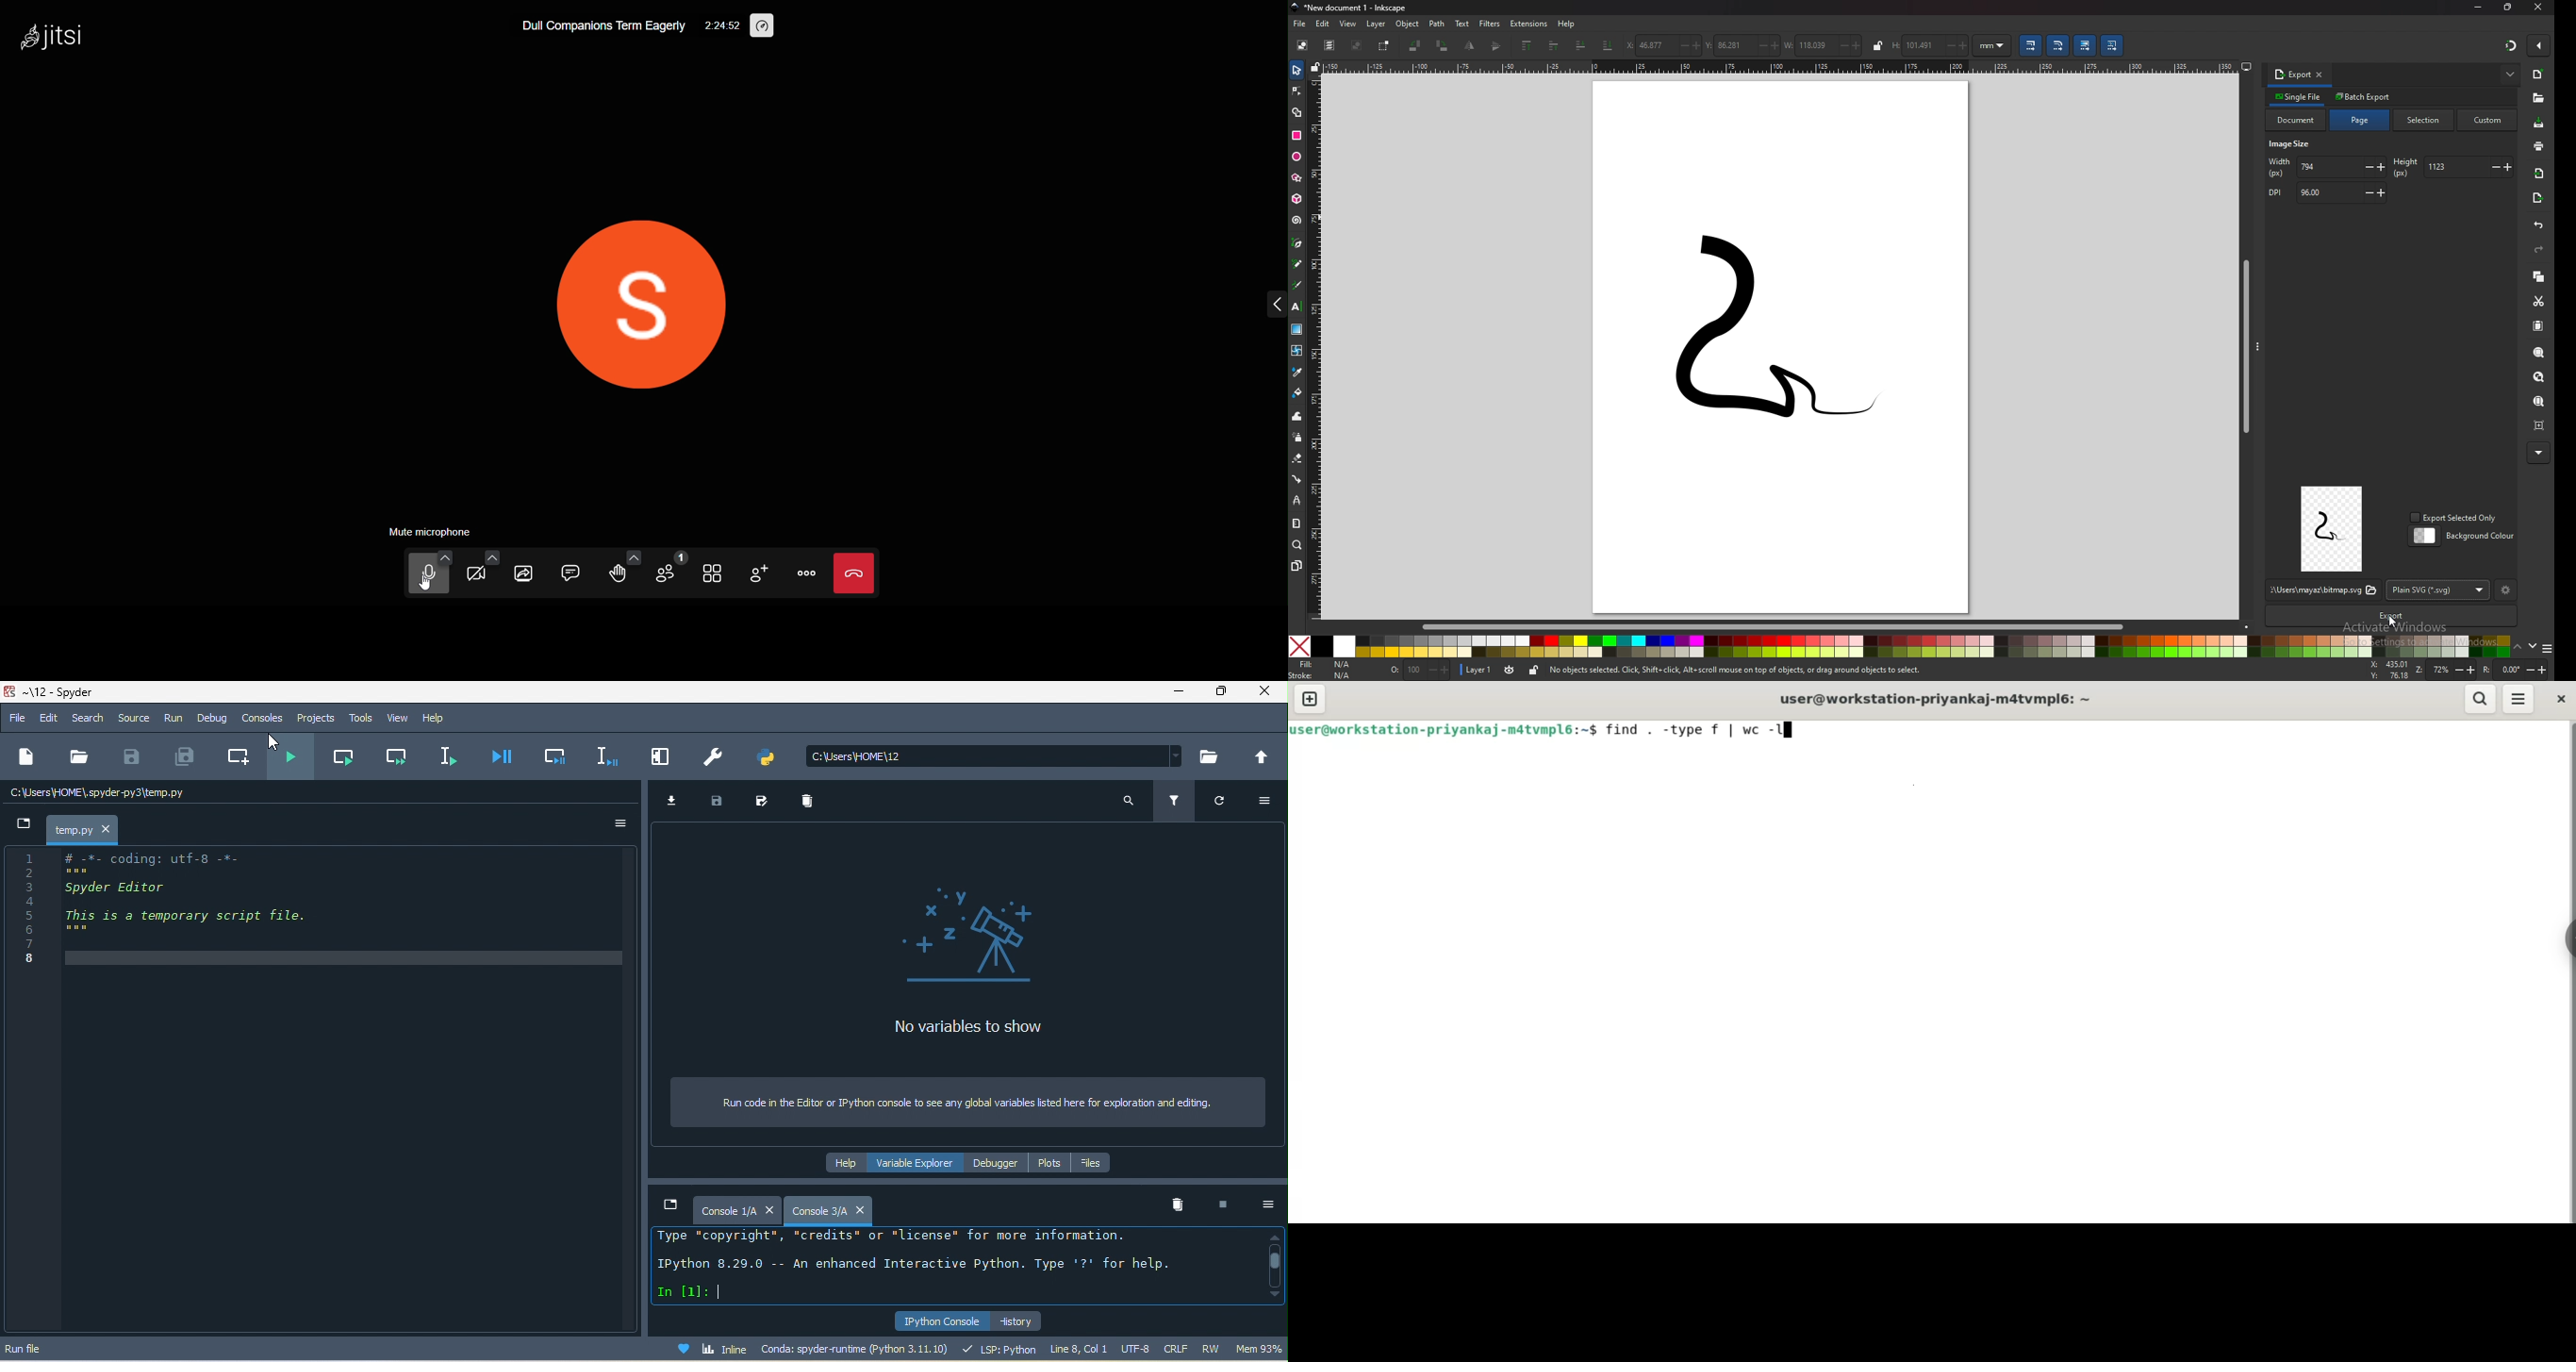 This screenshot has height=1372, width=2576. What do you see at coordinates (559, 759) in the screenshot?
I see `debug cell` at bounding box center [559, 759].